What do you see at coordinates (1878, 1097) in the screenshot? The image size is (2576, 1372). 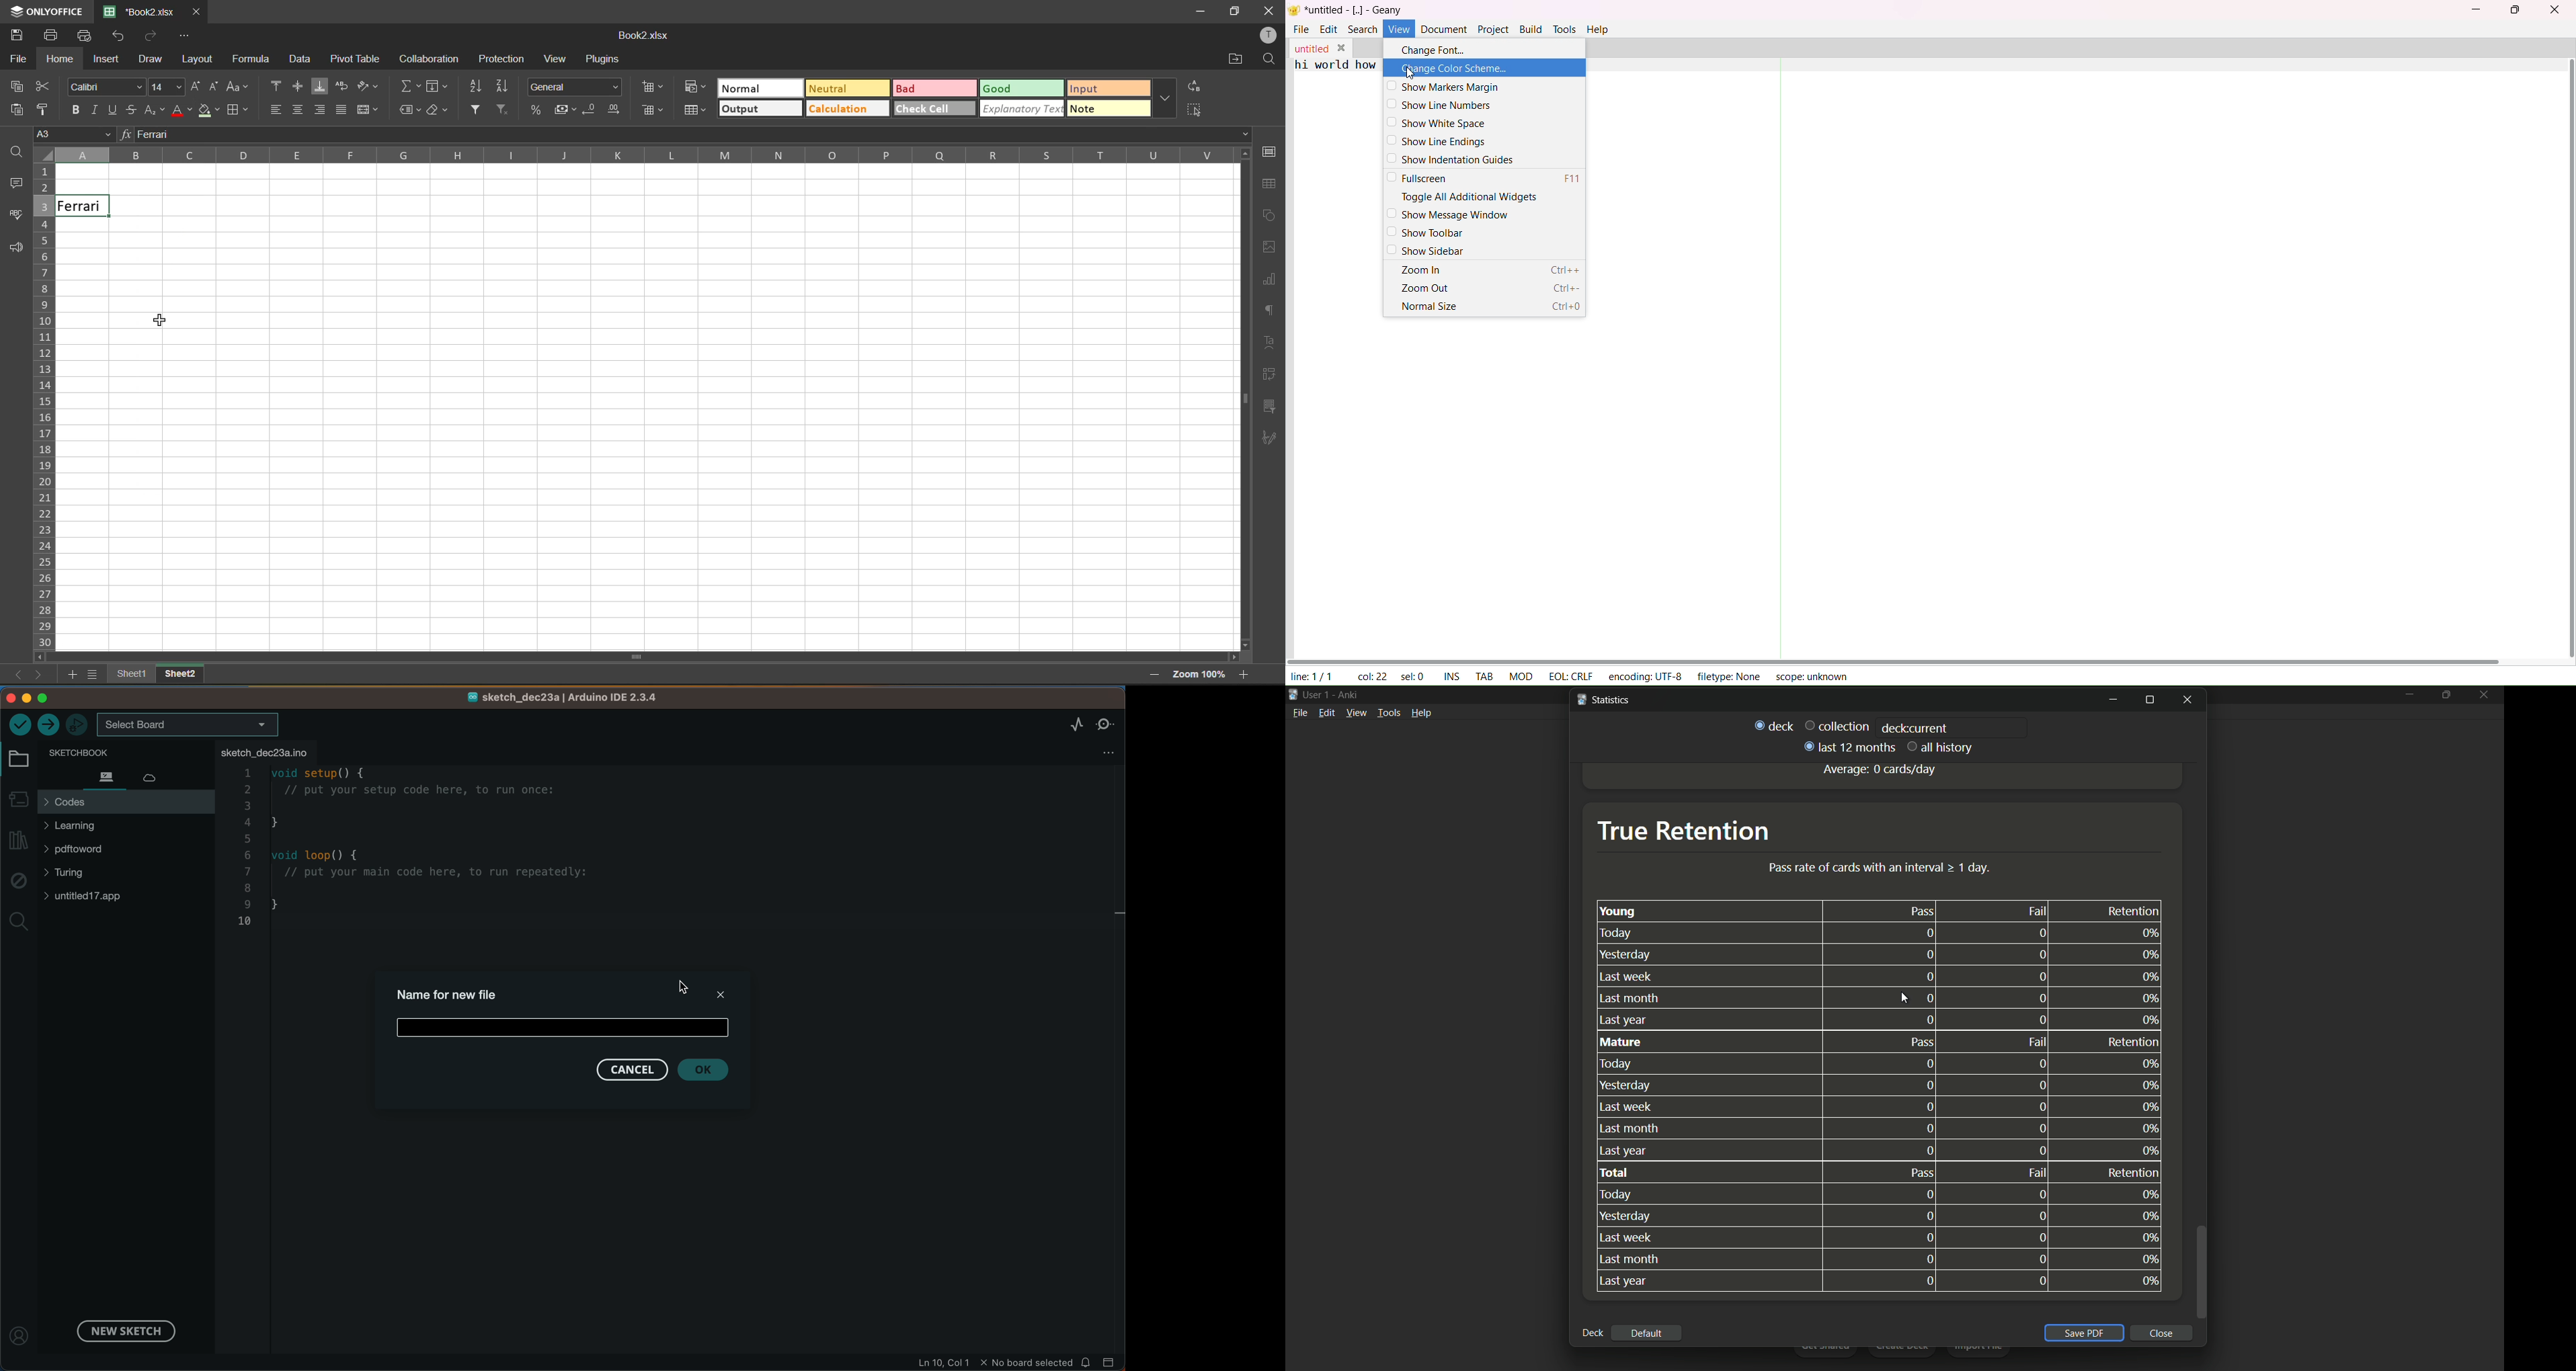 I see `tabular data for analyzing retention rate` at bounding box center [1878, 1097].